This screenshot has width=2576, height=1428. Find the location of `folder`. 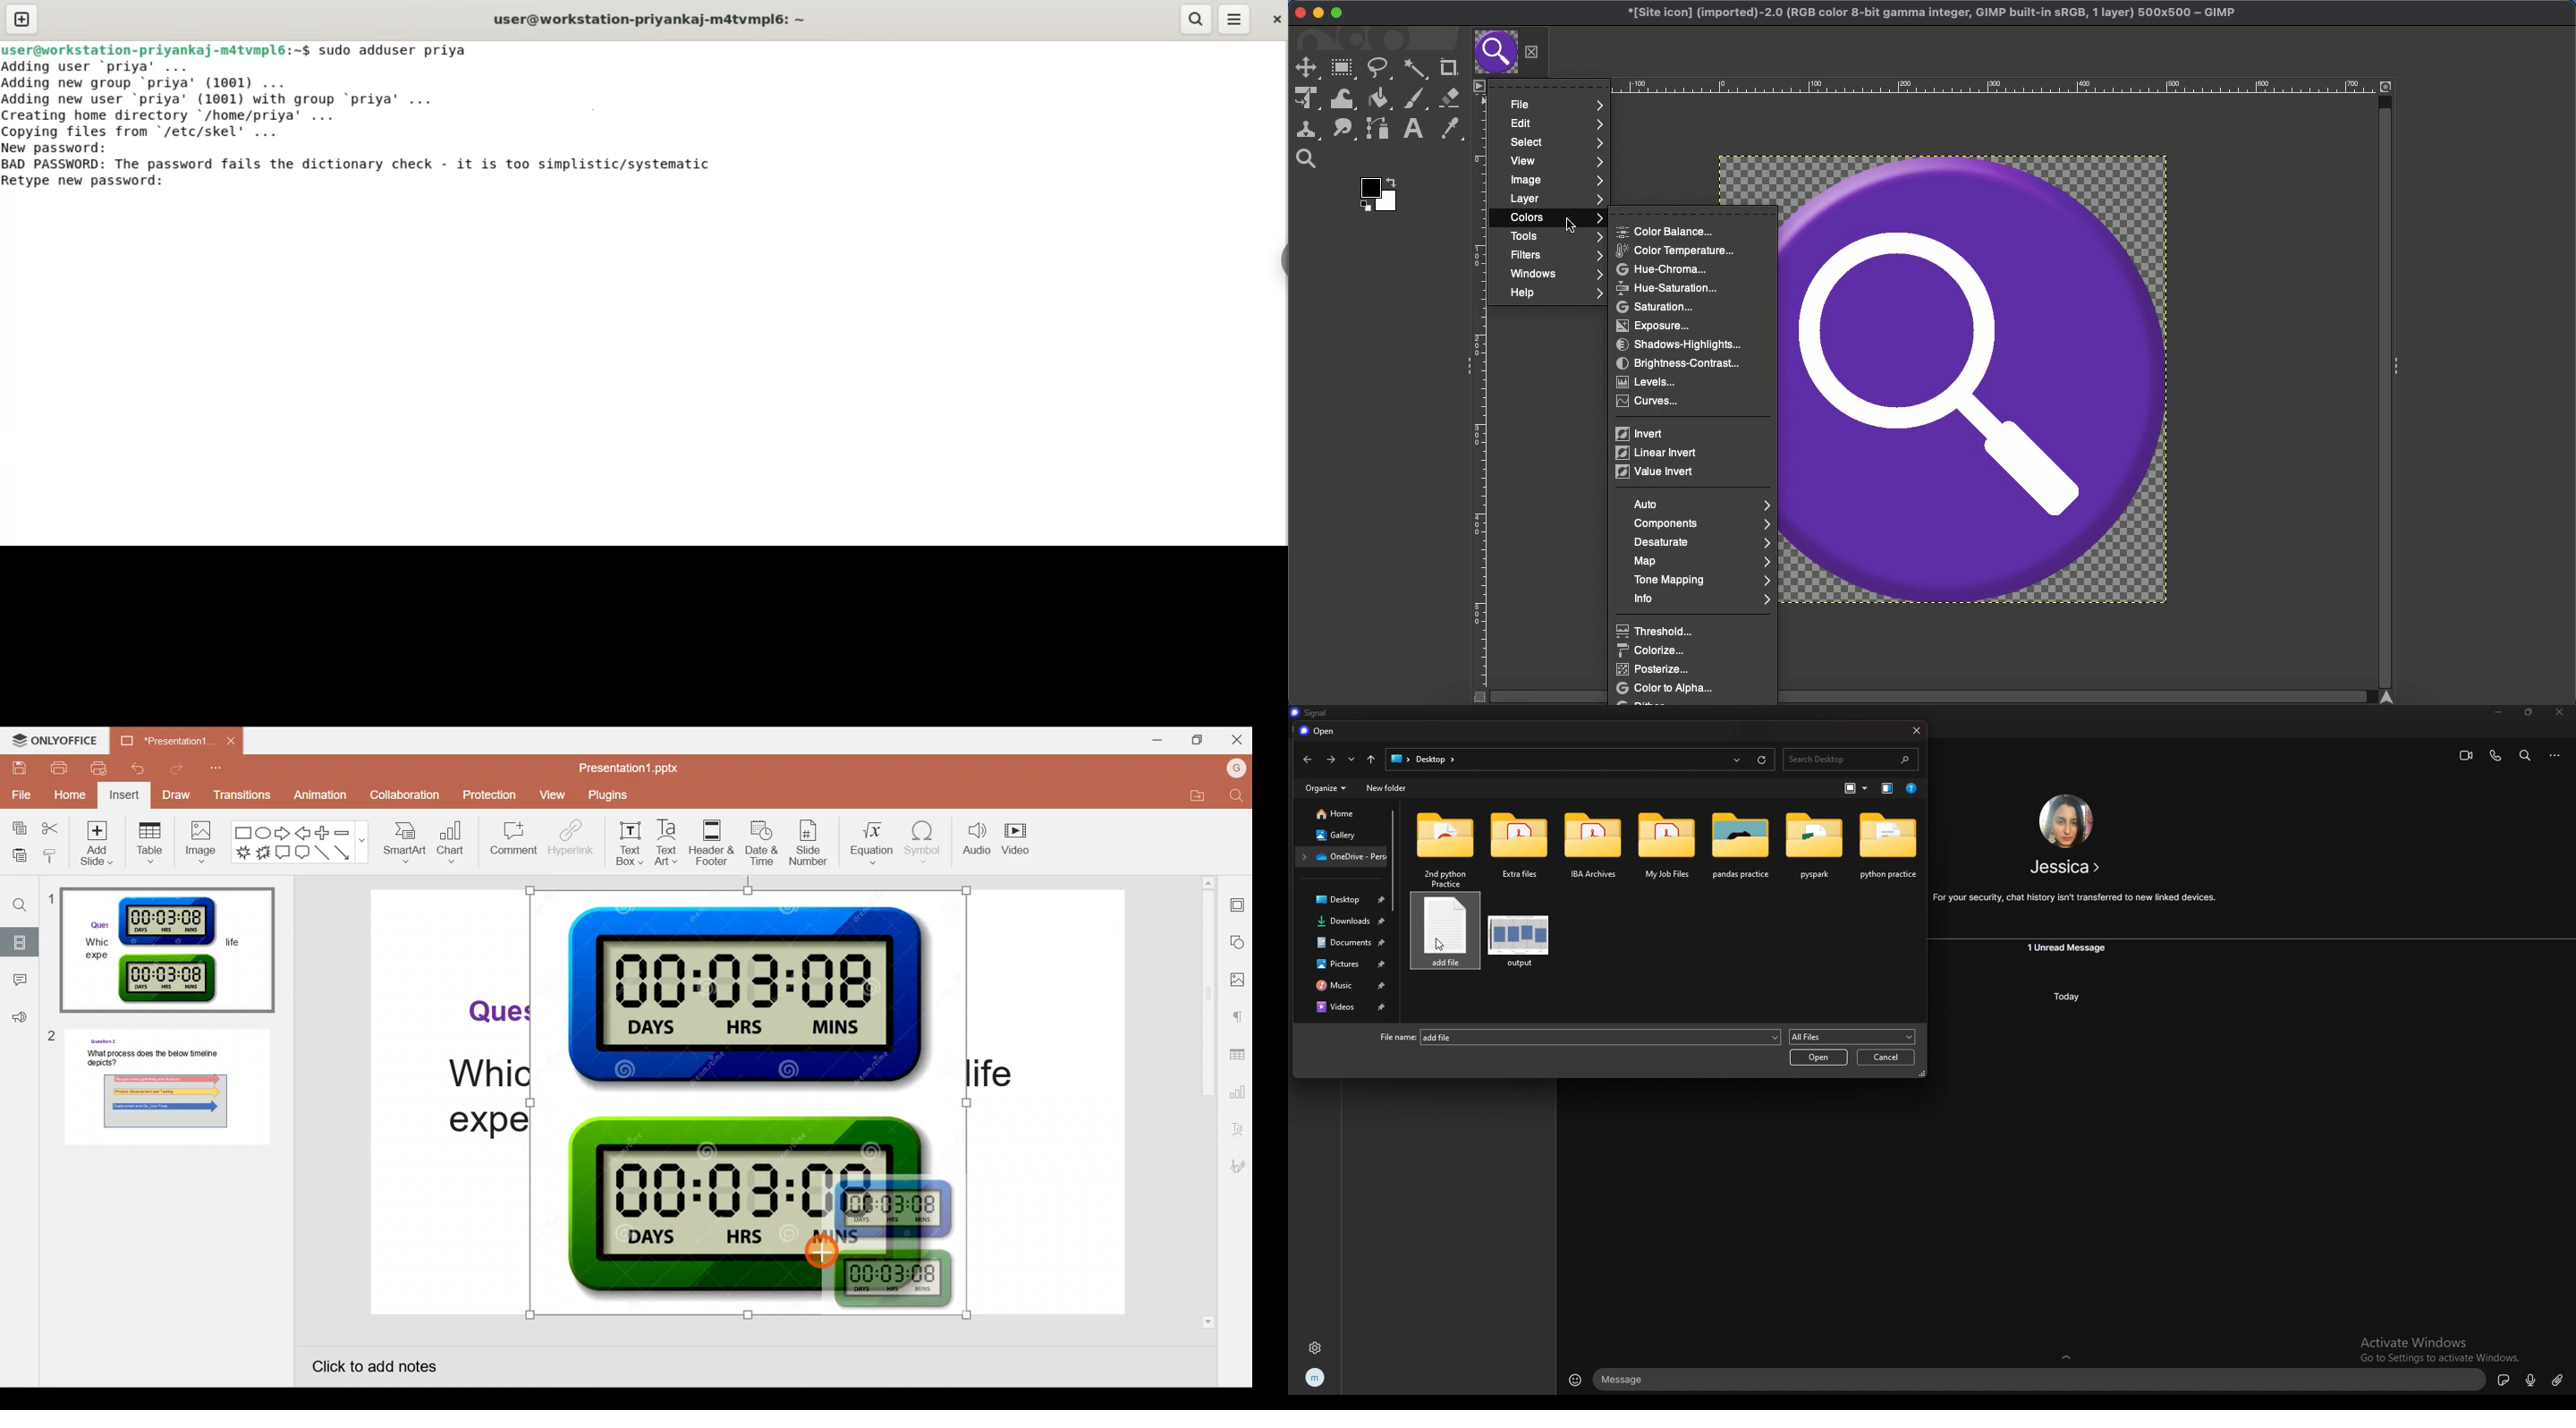

folder is located at coordinates (1888, 849).